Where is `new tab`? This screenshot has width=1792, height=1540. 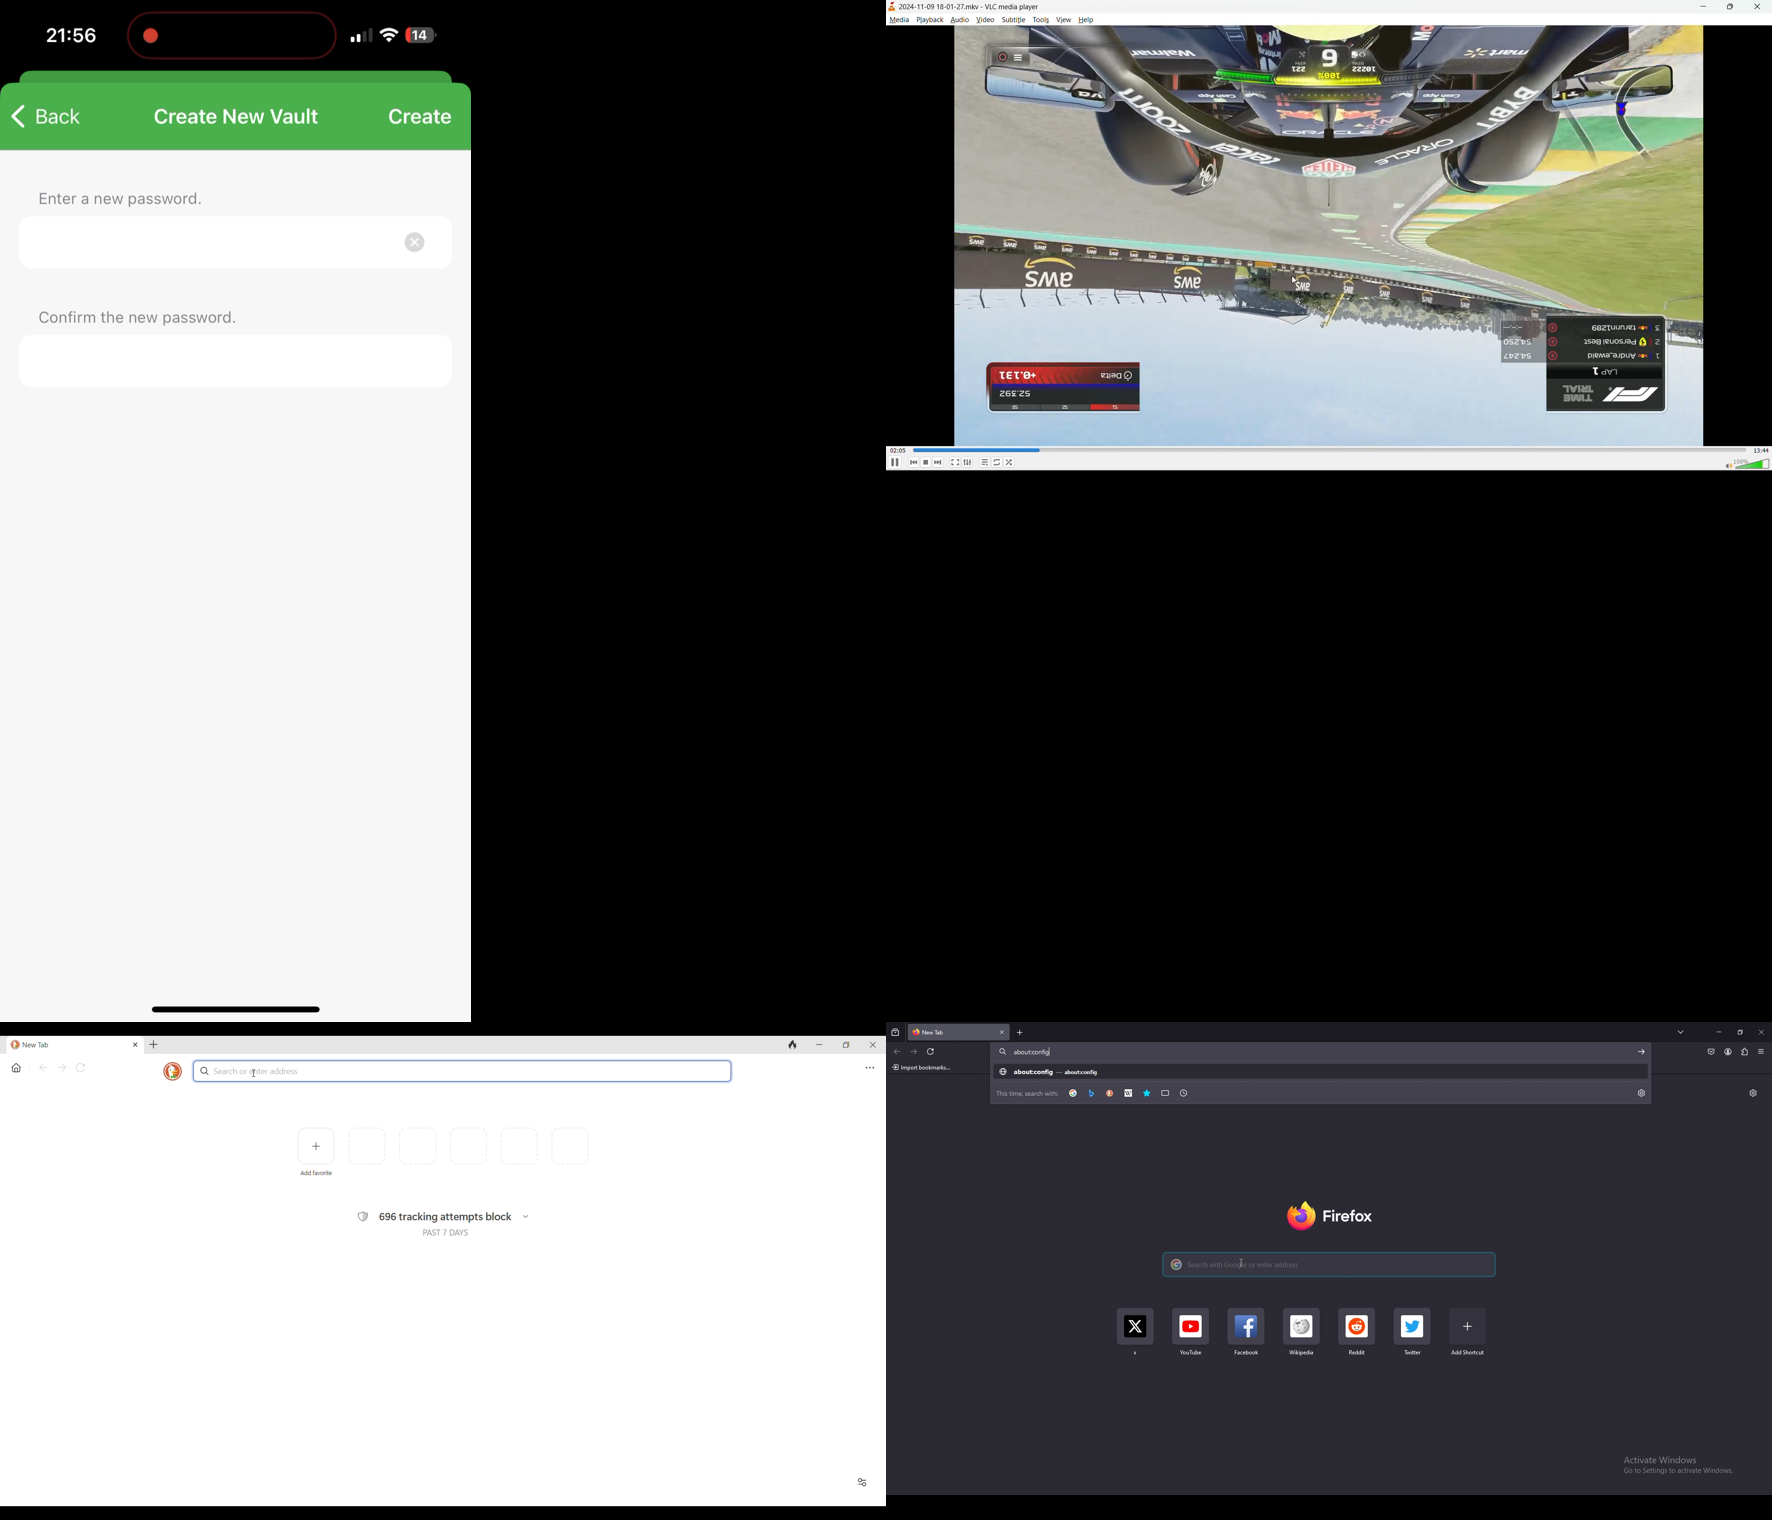
new tab is located at coordinates (1021, 1033).